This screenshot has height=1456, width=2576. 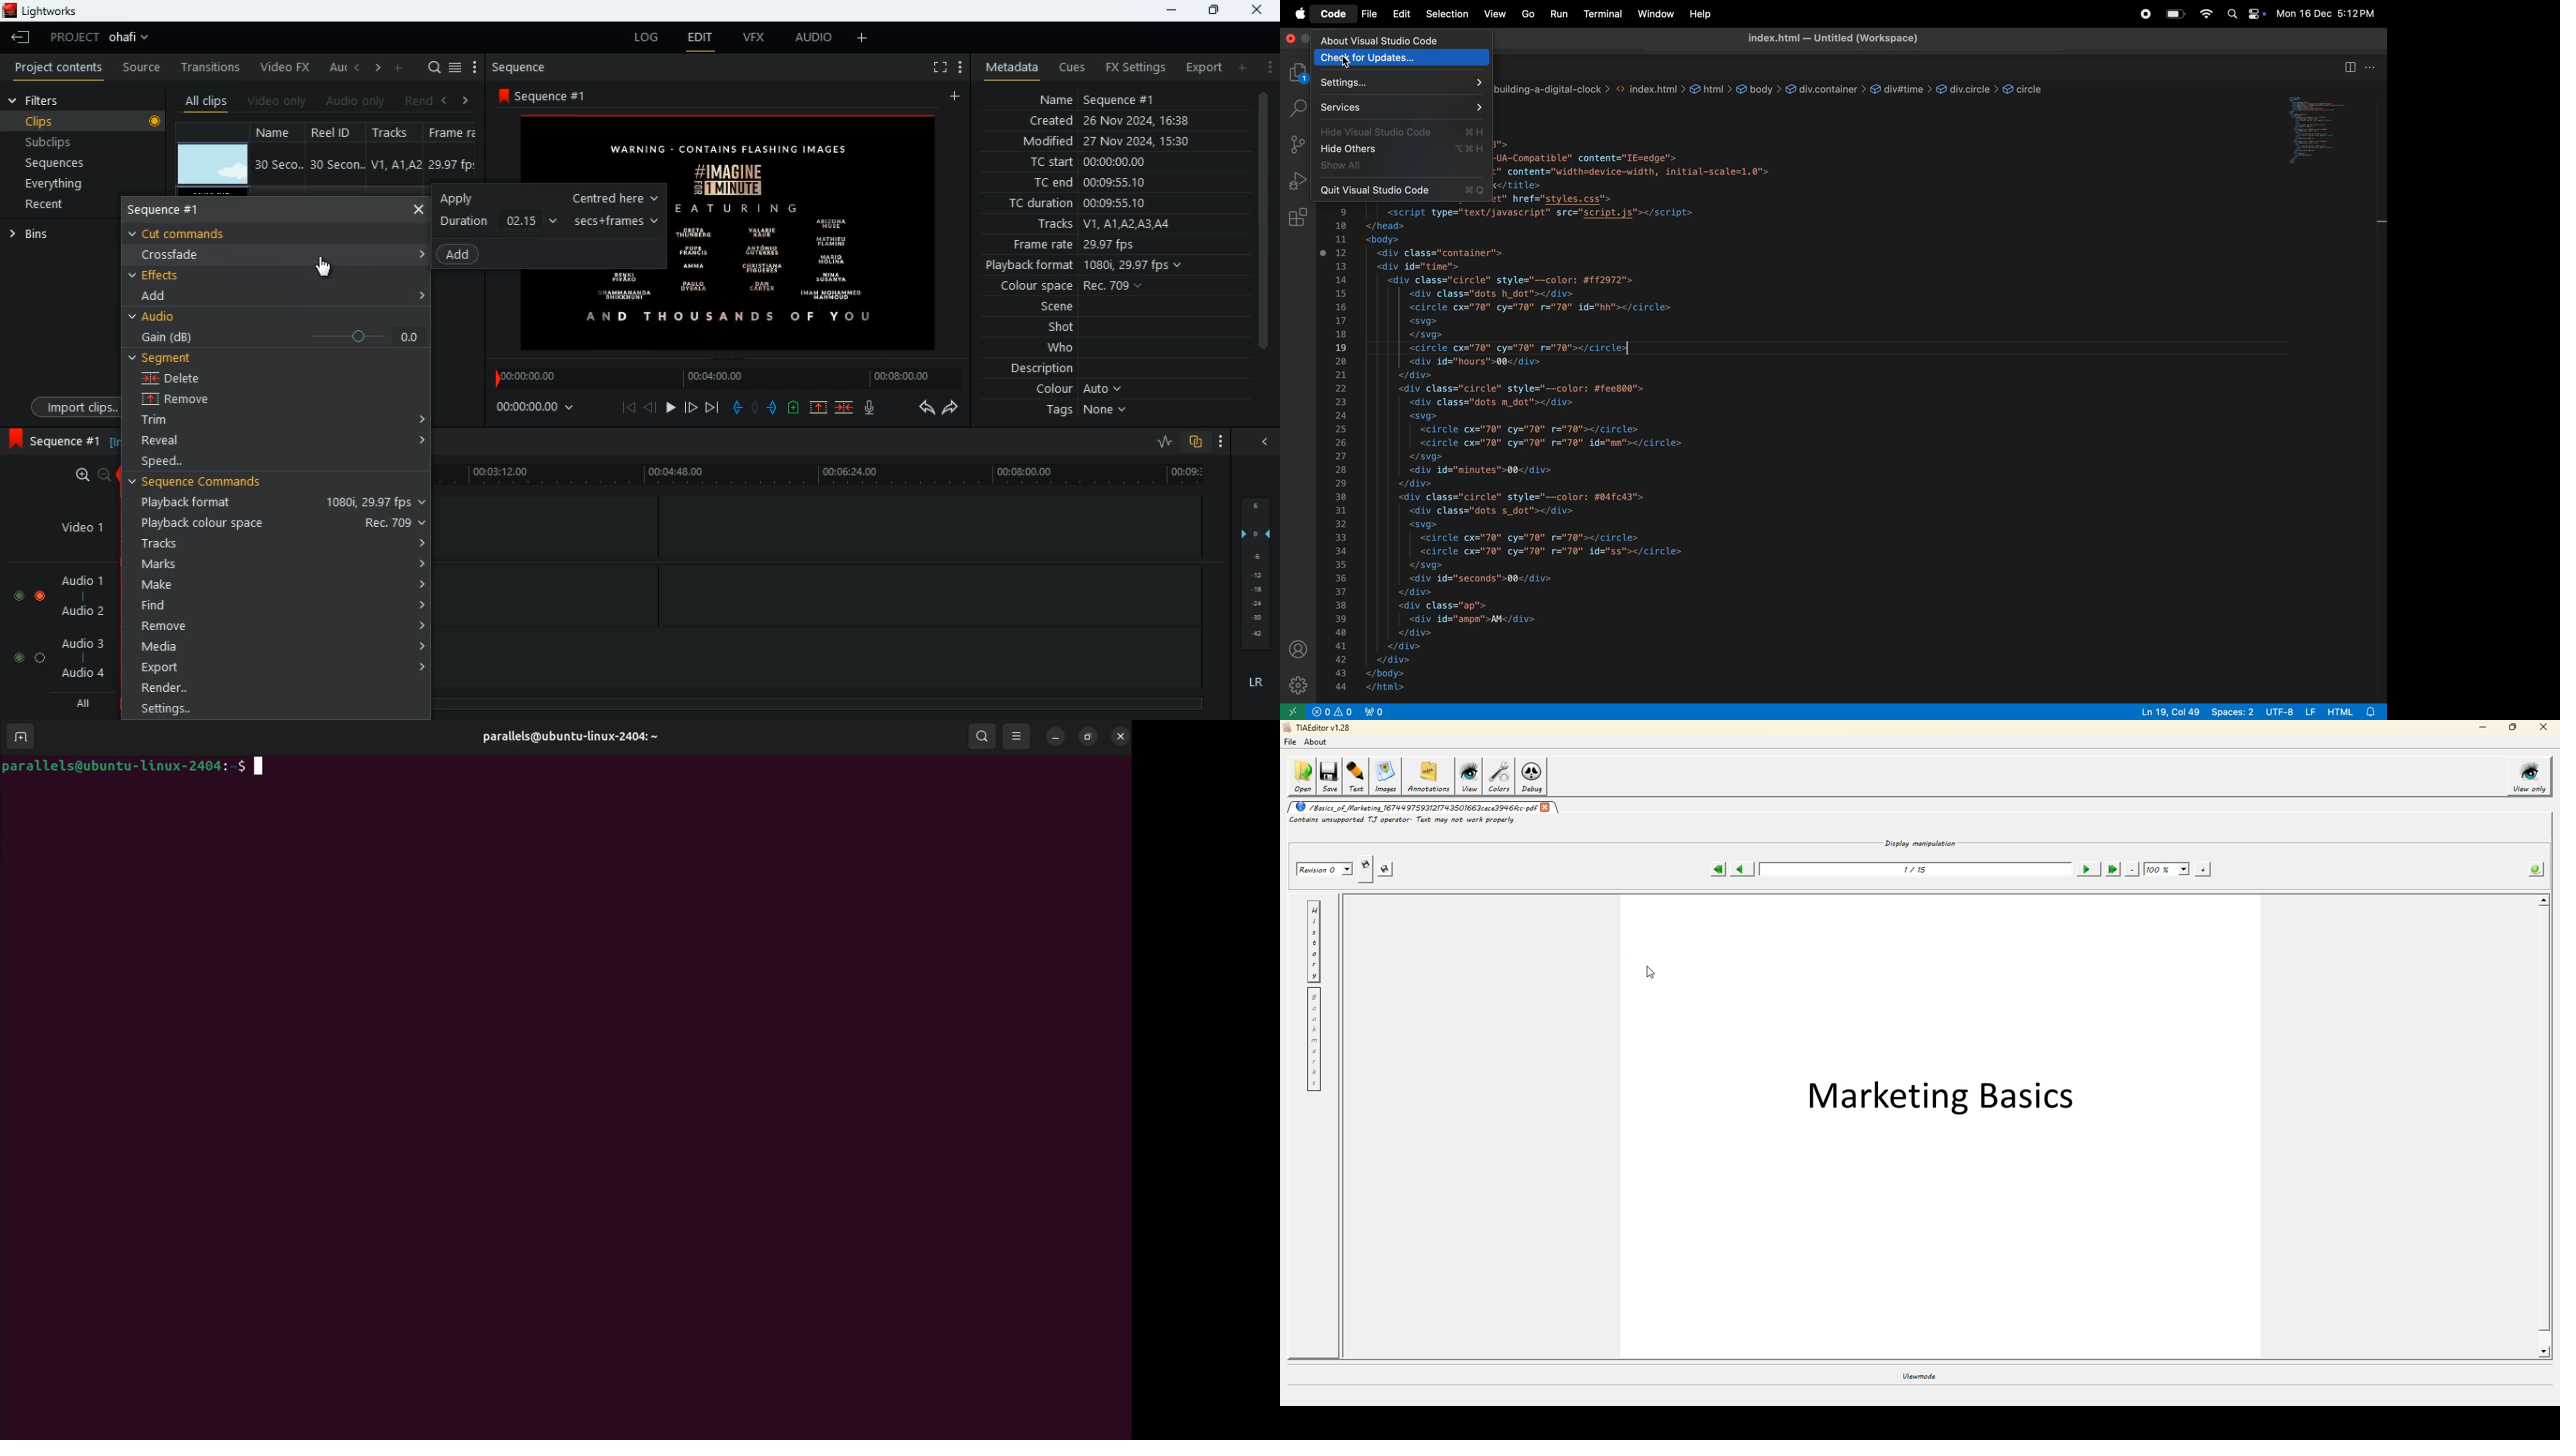 I want to click on sequence commands, so click(x=211, y=485).